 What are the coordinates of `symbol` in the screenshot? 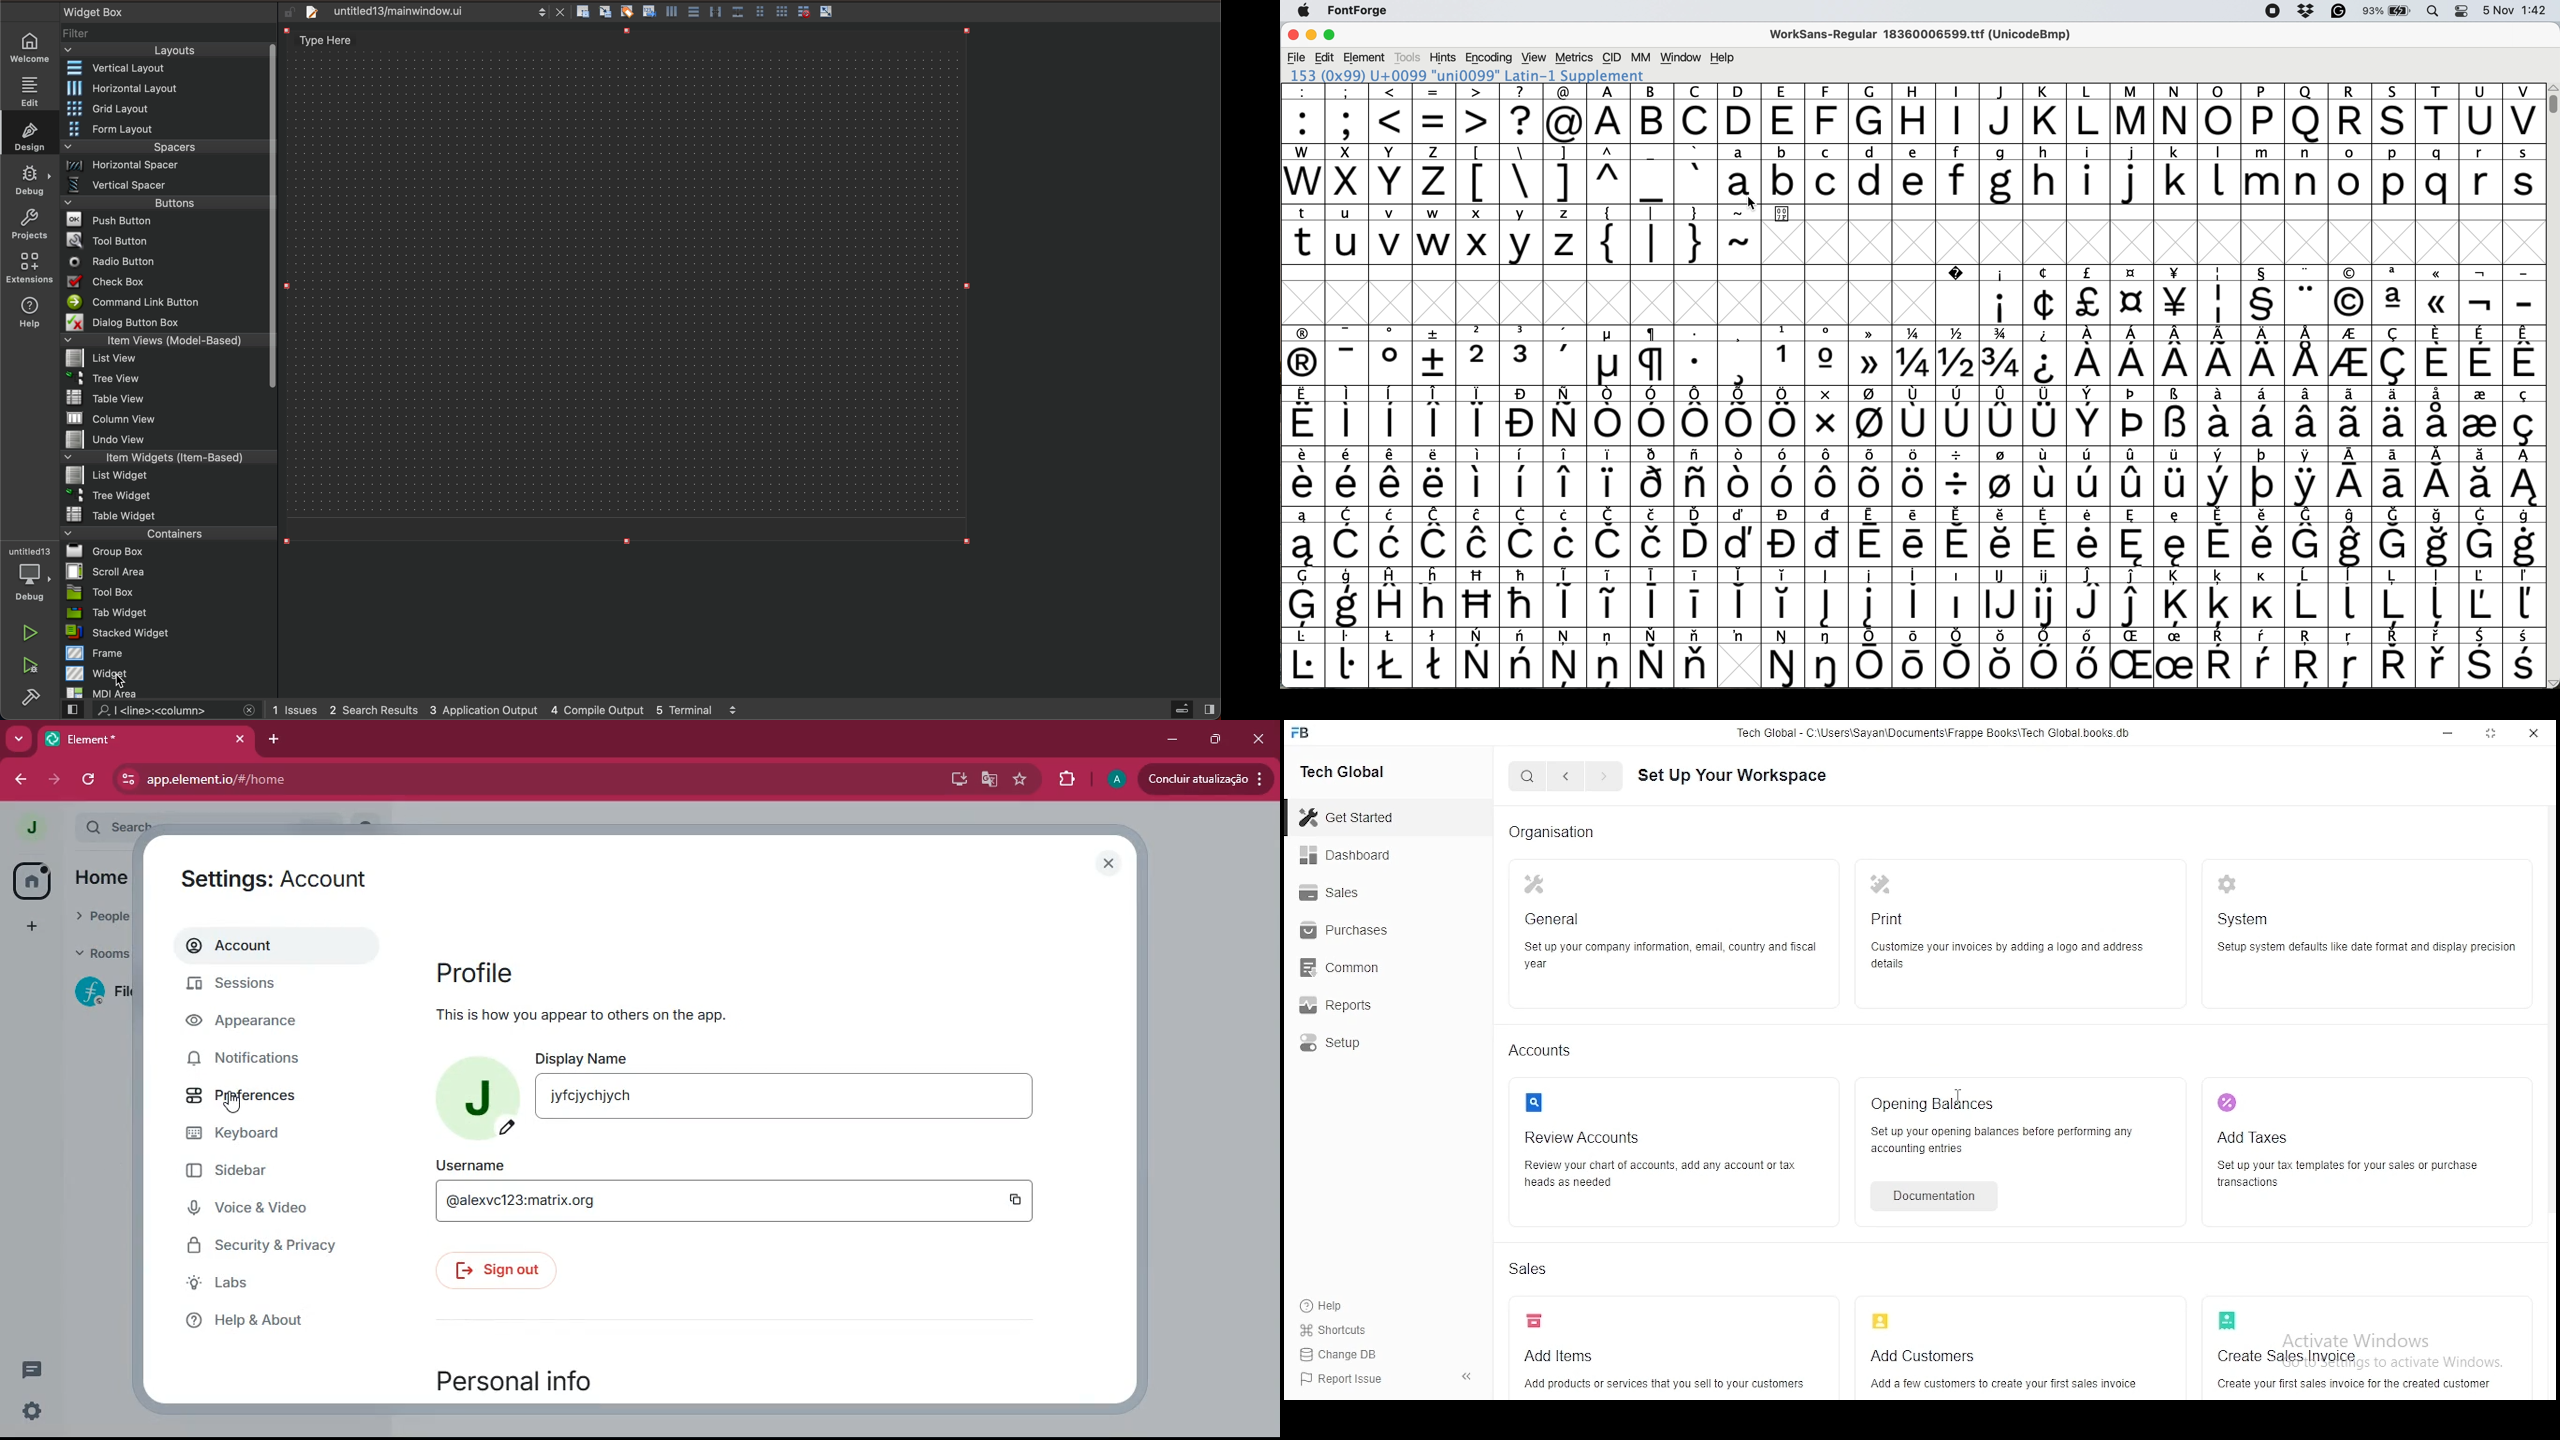 It's located at (1871, 598).